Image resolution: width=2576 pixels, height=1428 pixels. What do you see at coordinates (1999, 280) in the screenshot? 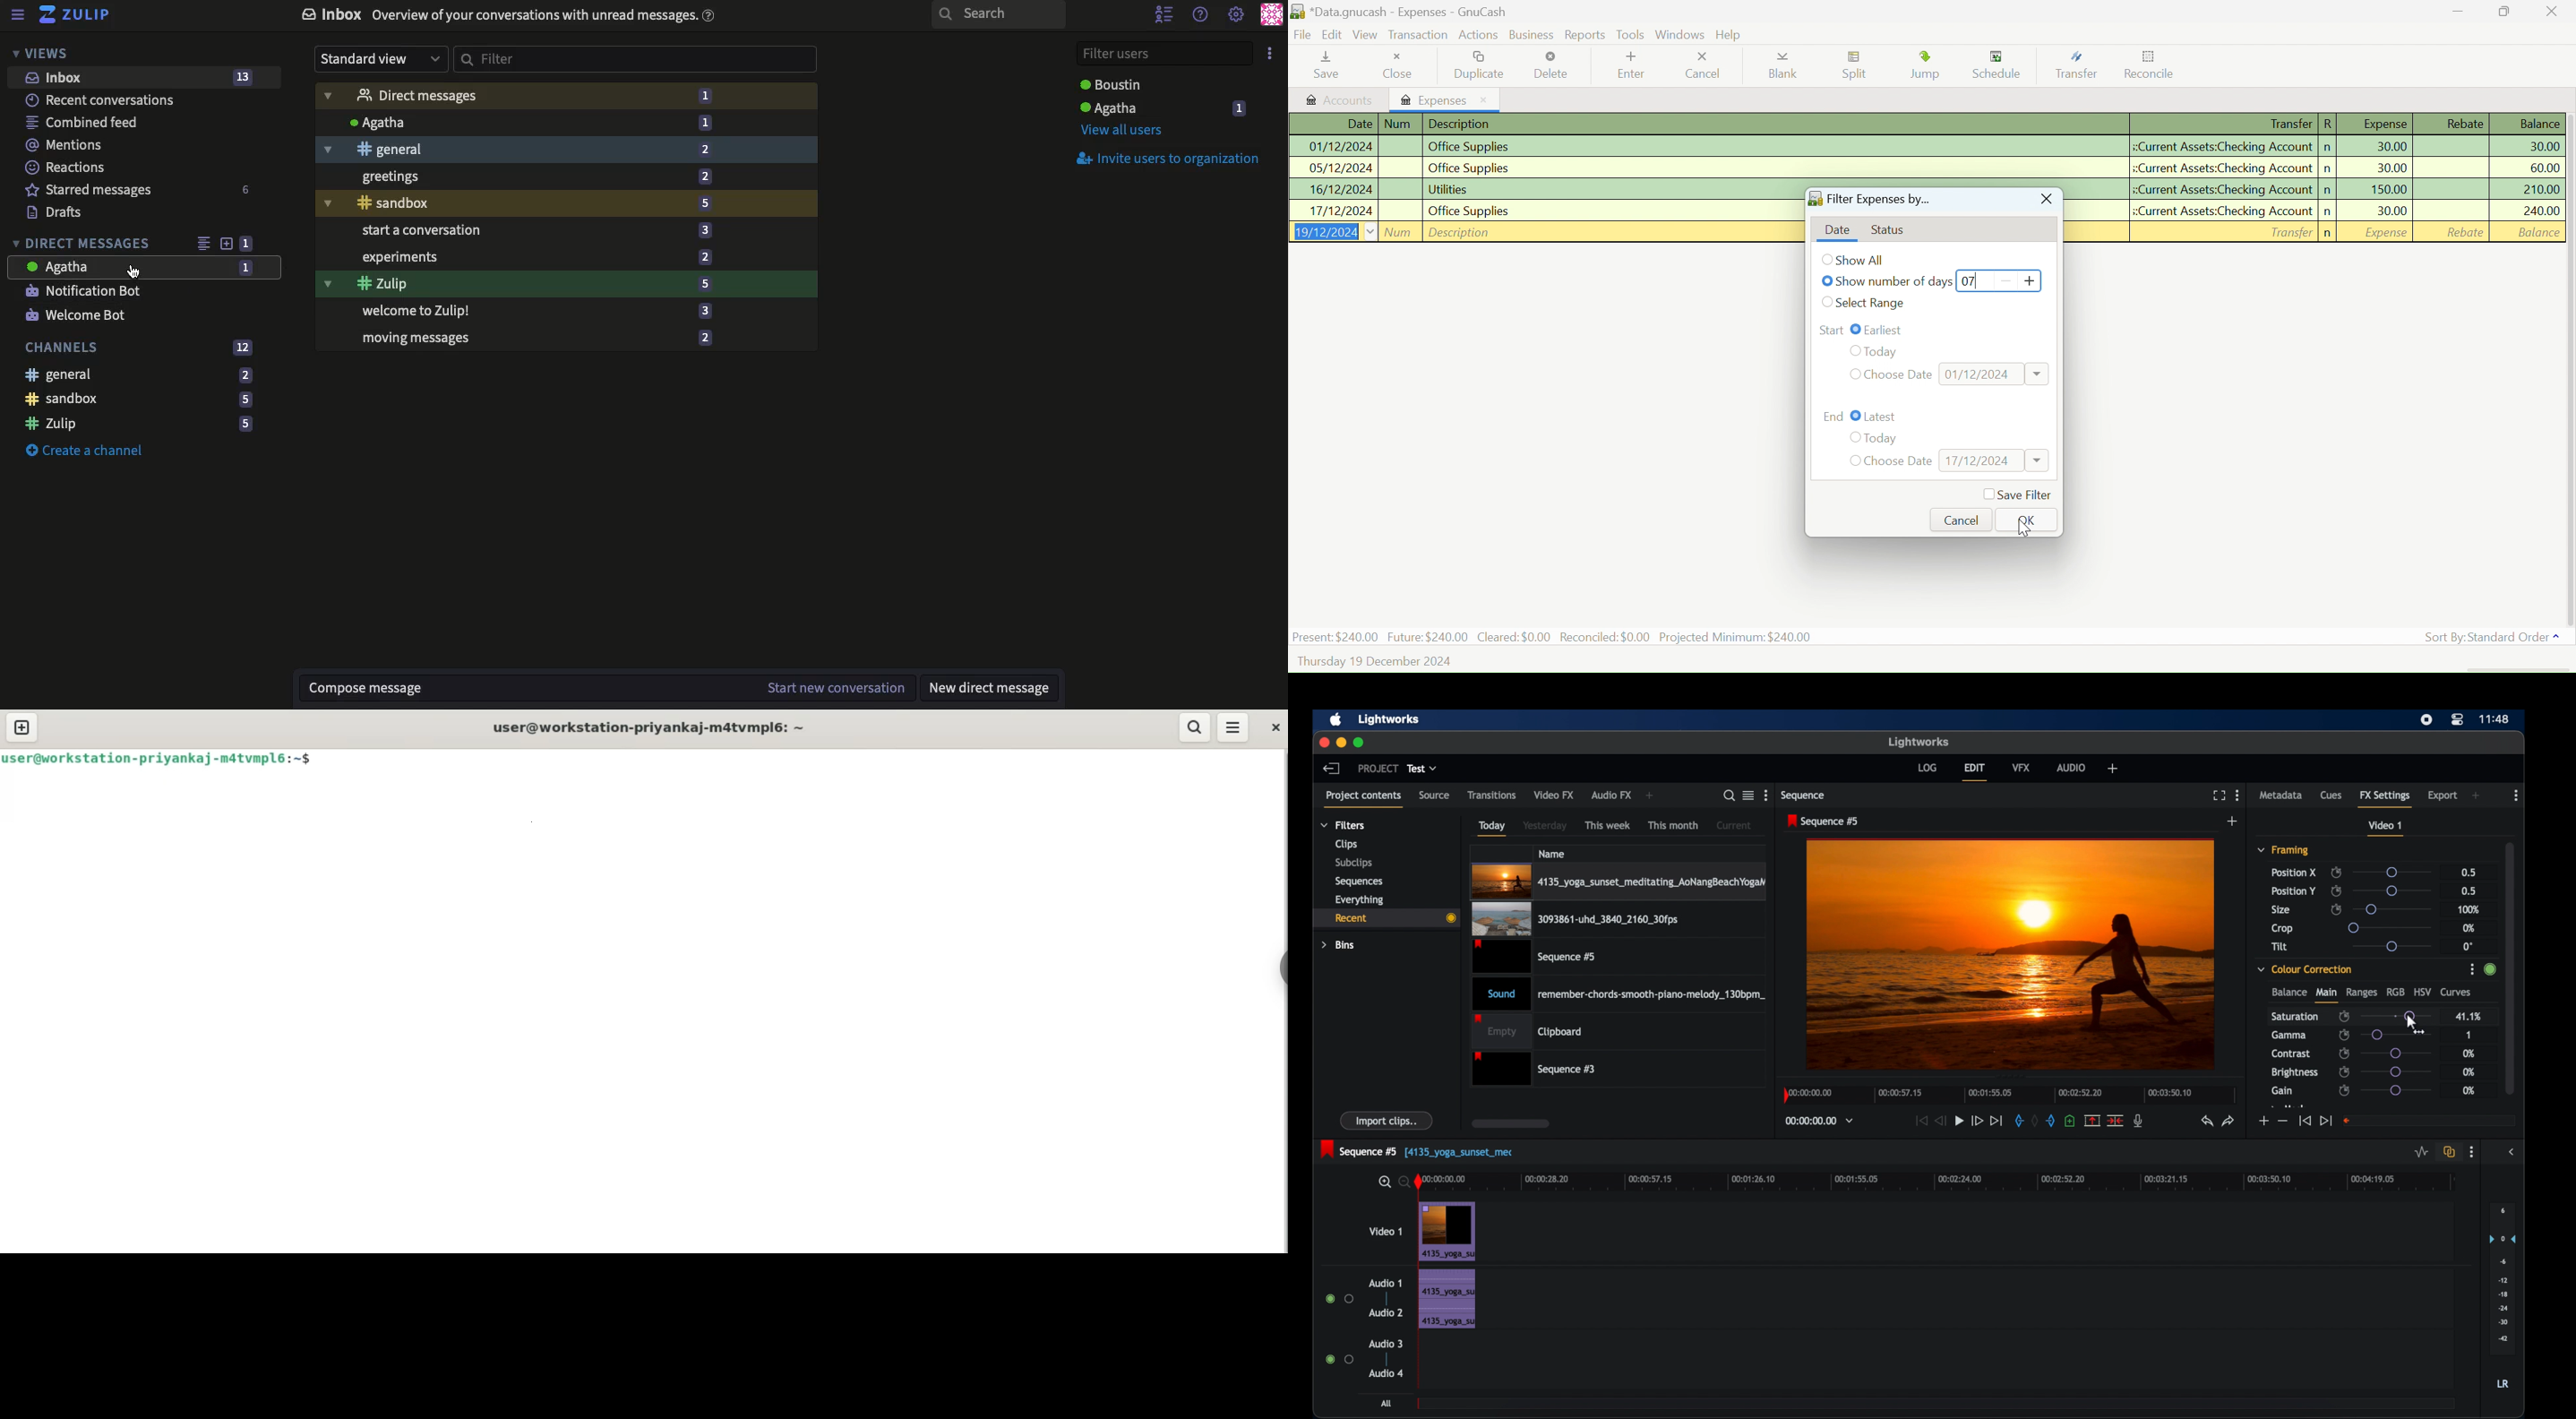
I see `Number of days counter` at bounding box center [1999, 280].